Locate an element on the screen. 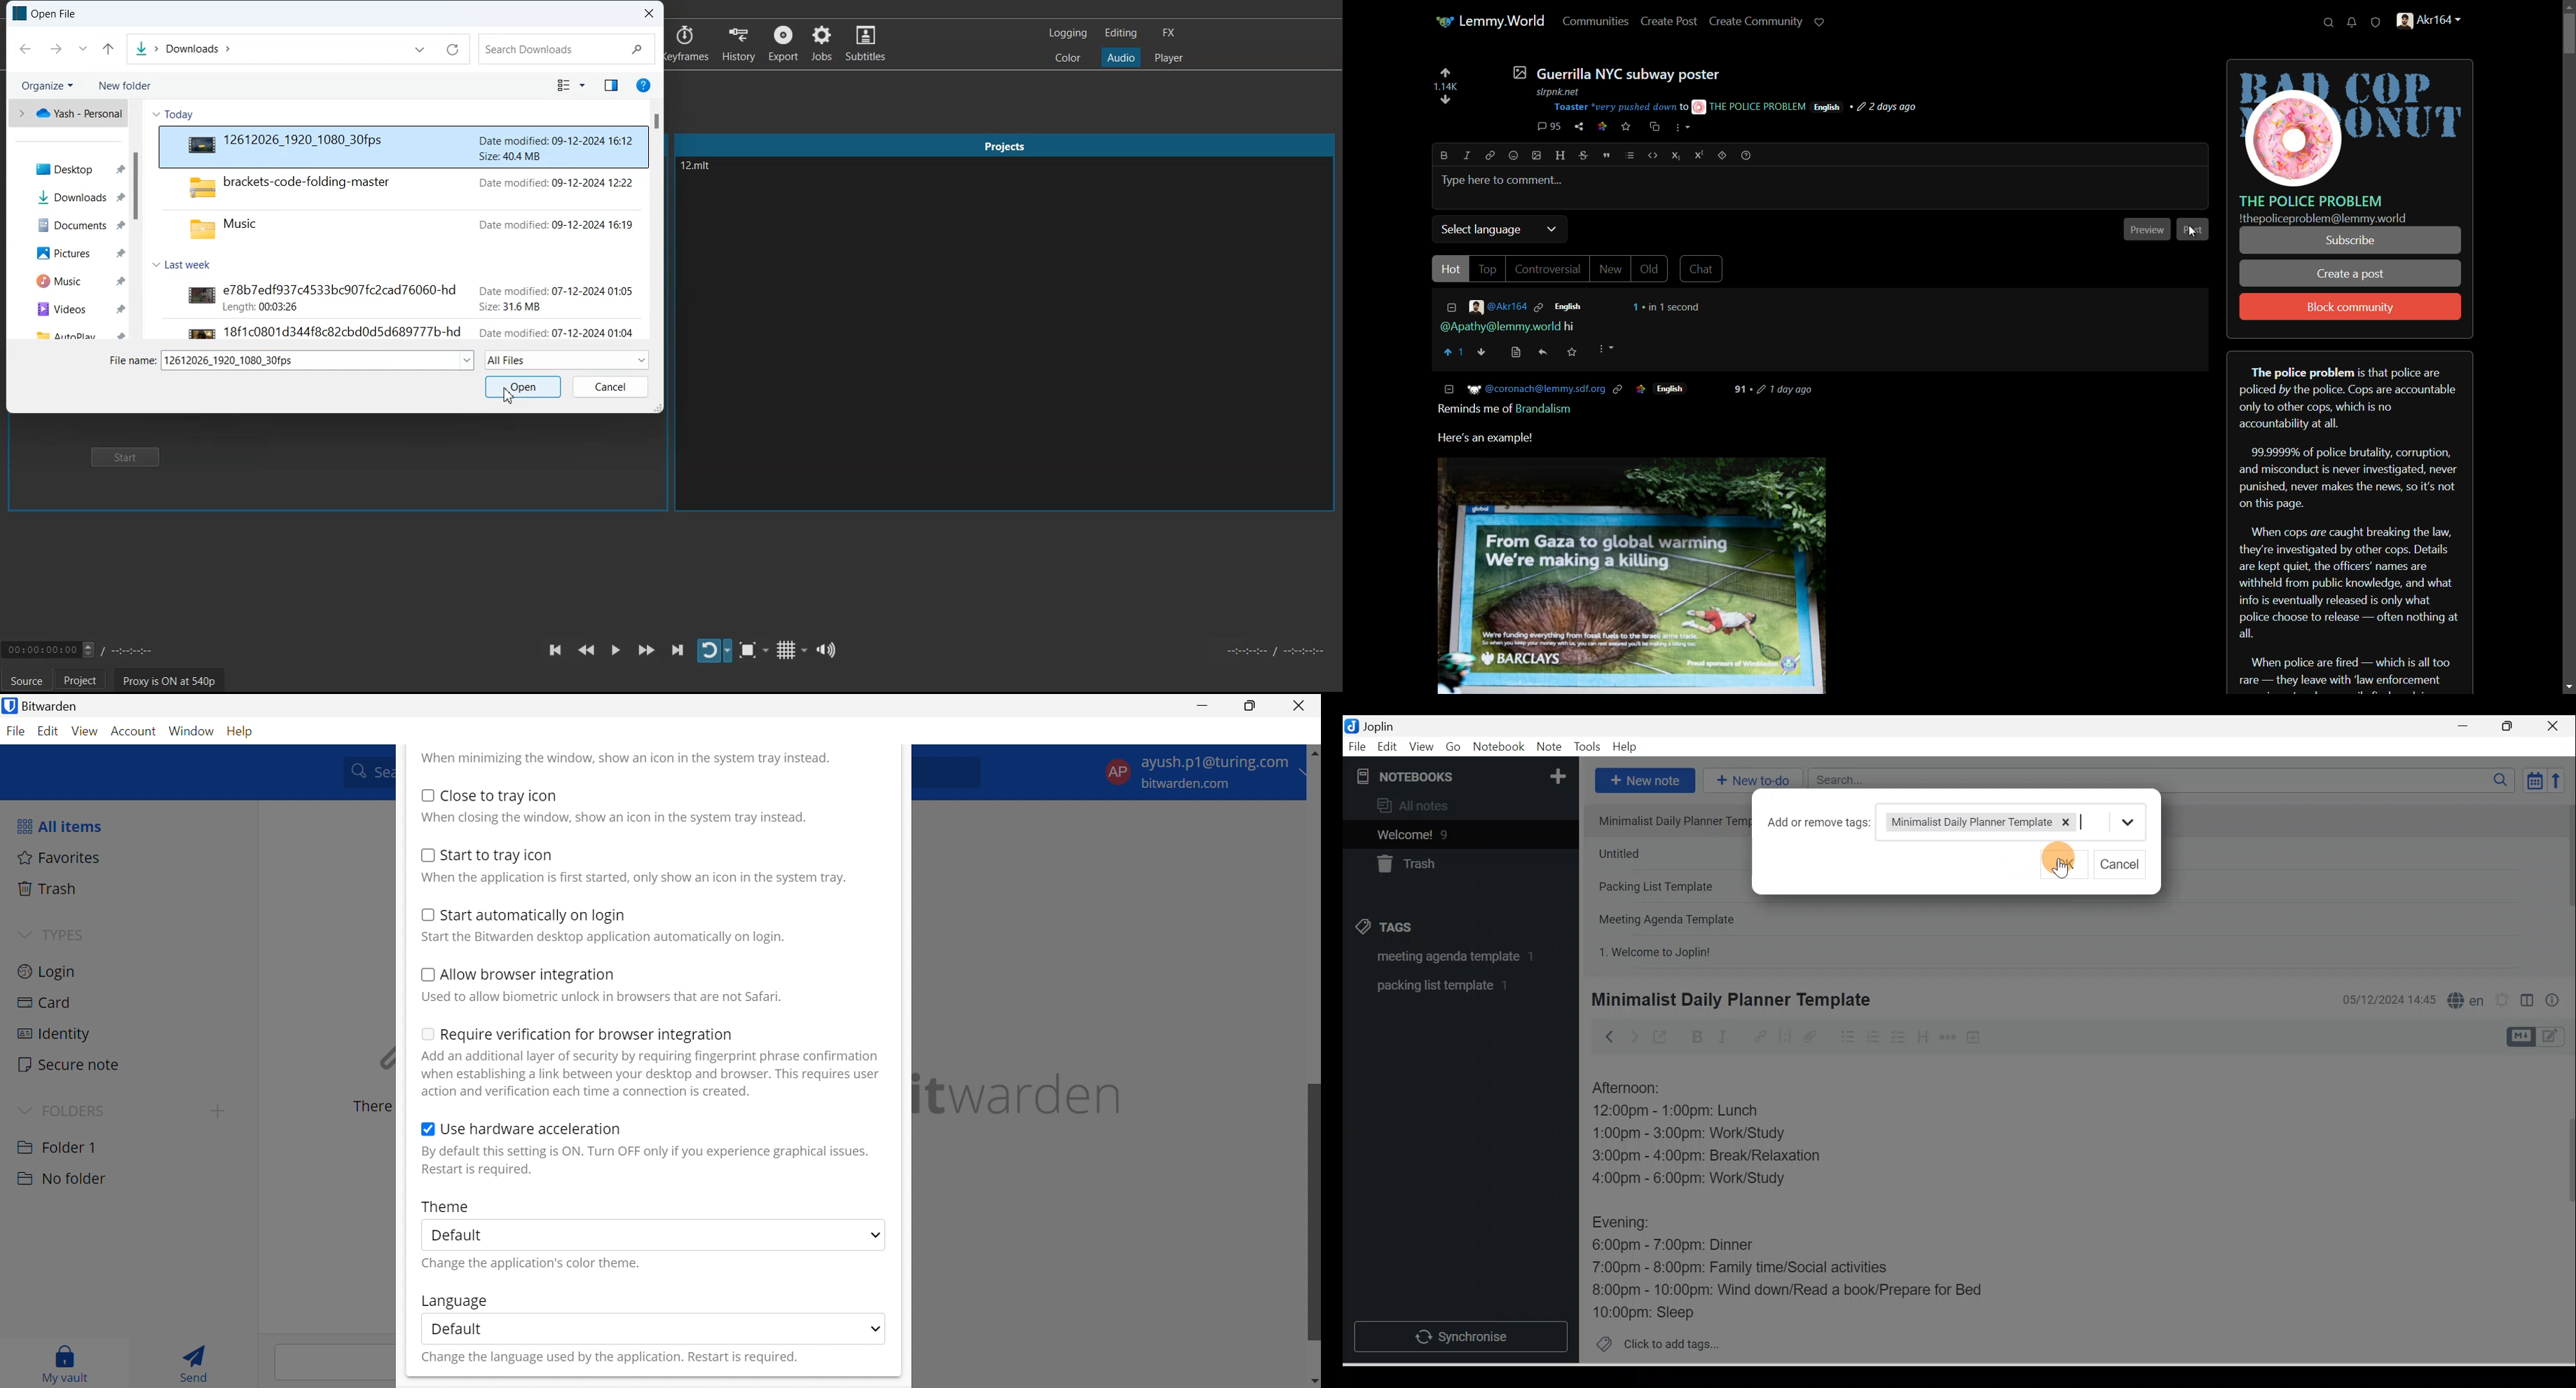 The width and height of the screenshot is (2576, 1400). Note 2 is located at coordinates (1673, 853).